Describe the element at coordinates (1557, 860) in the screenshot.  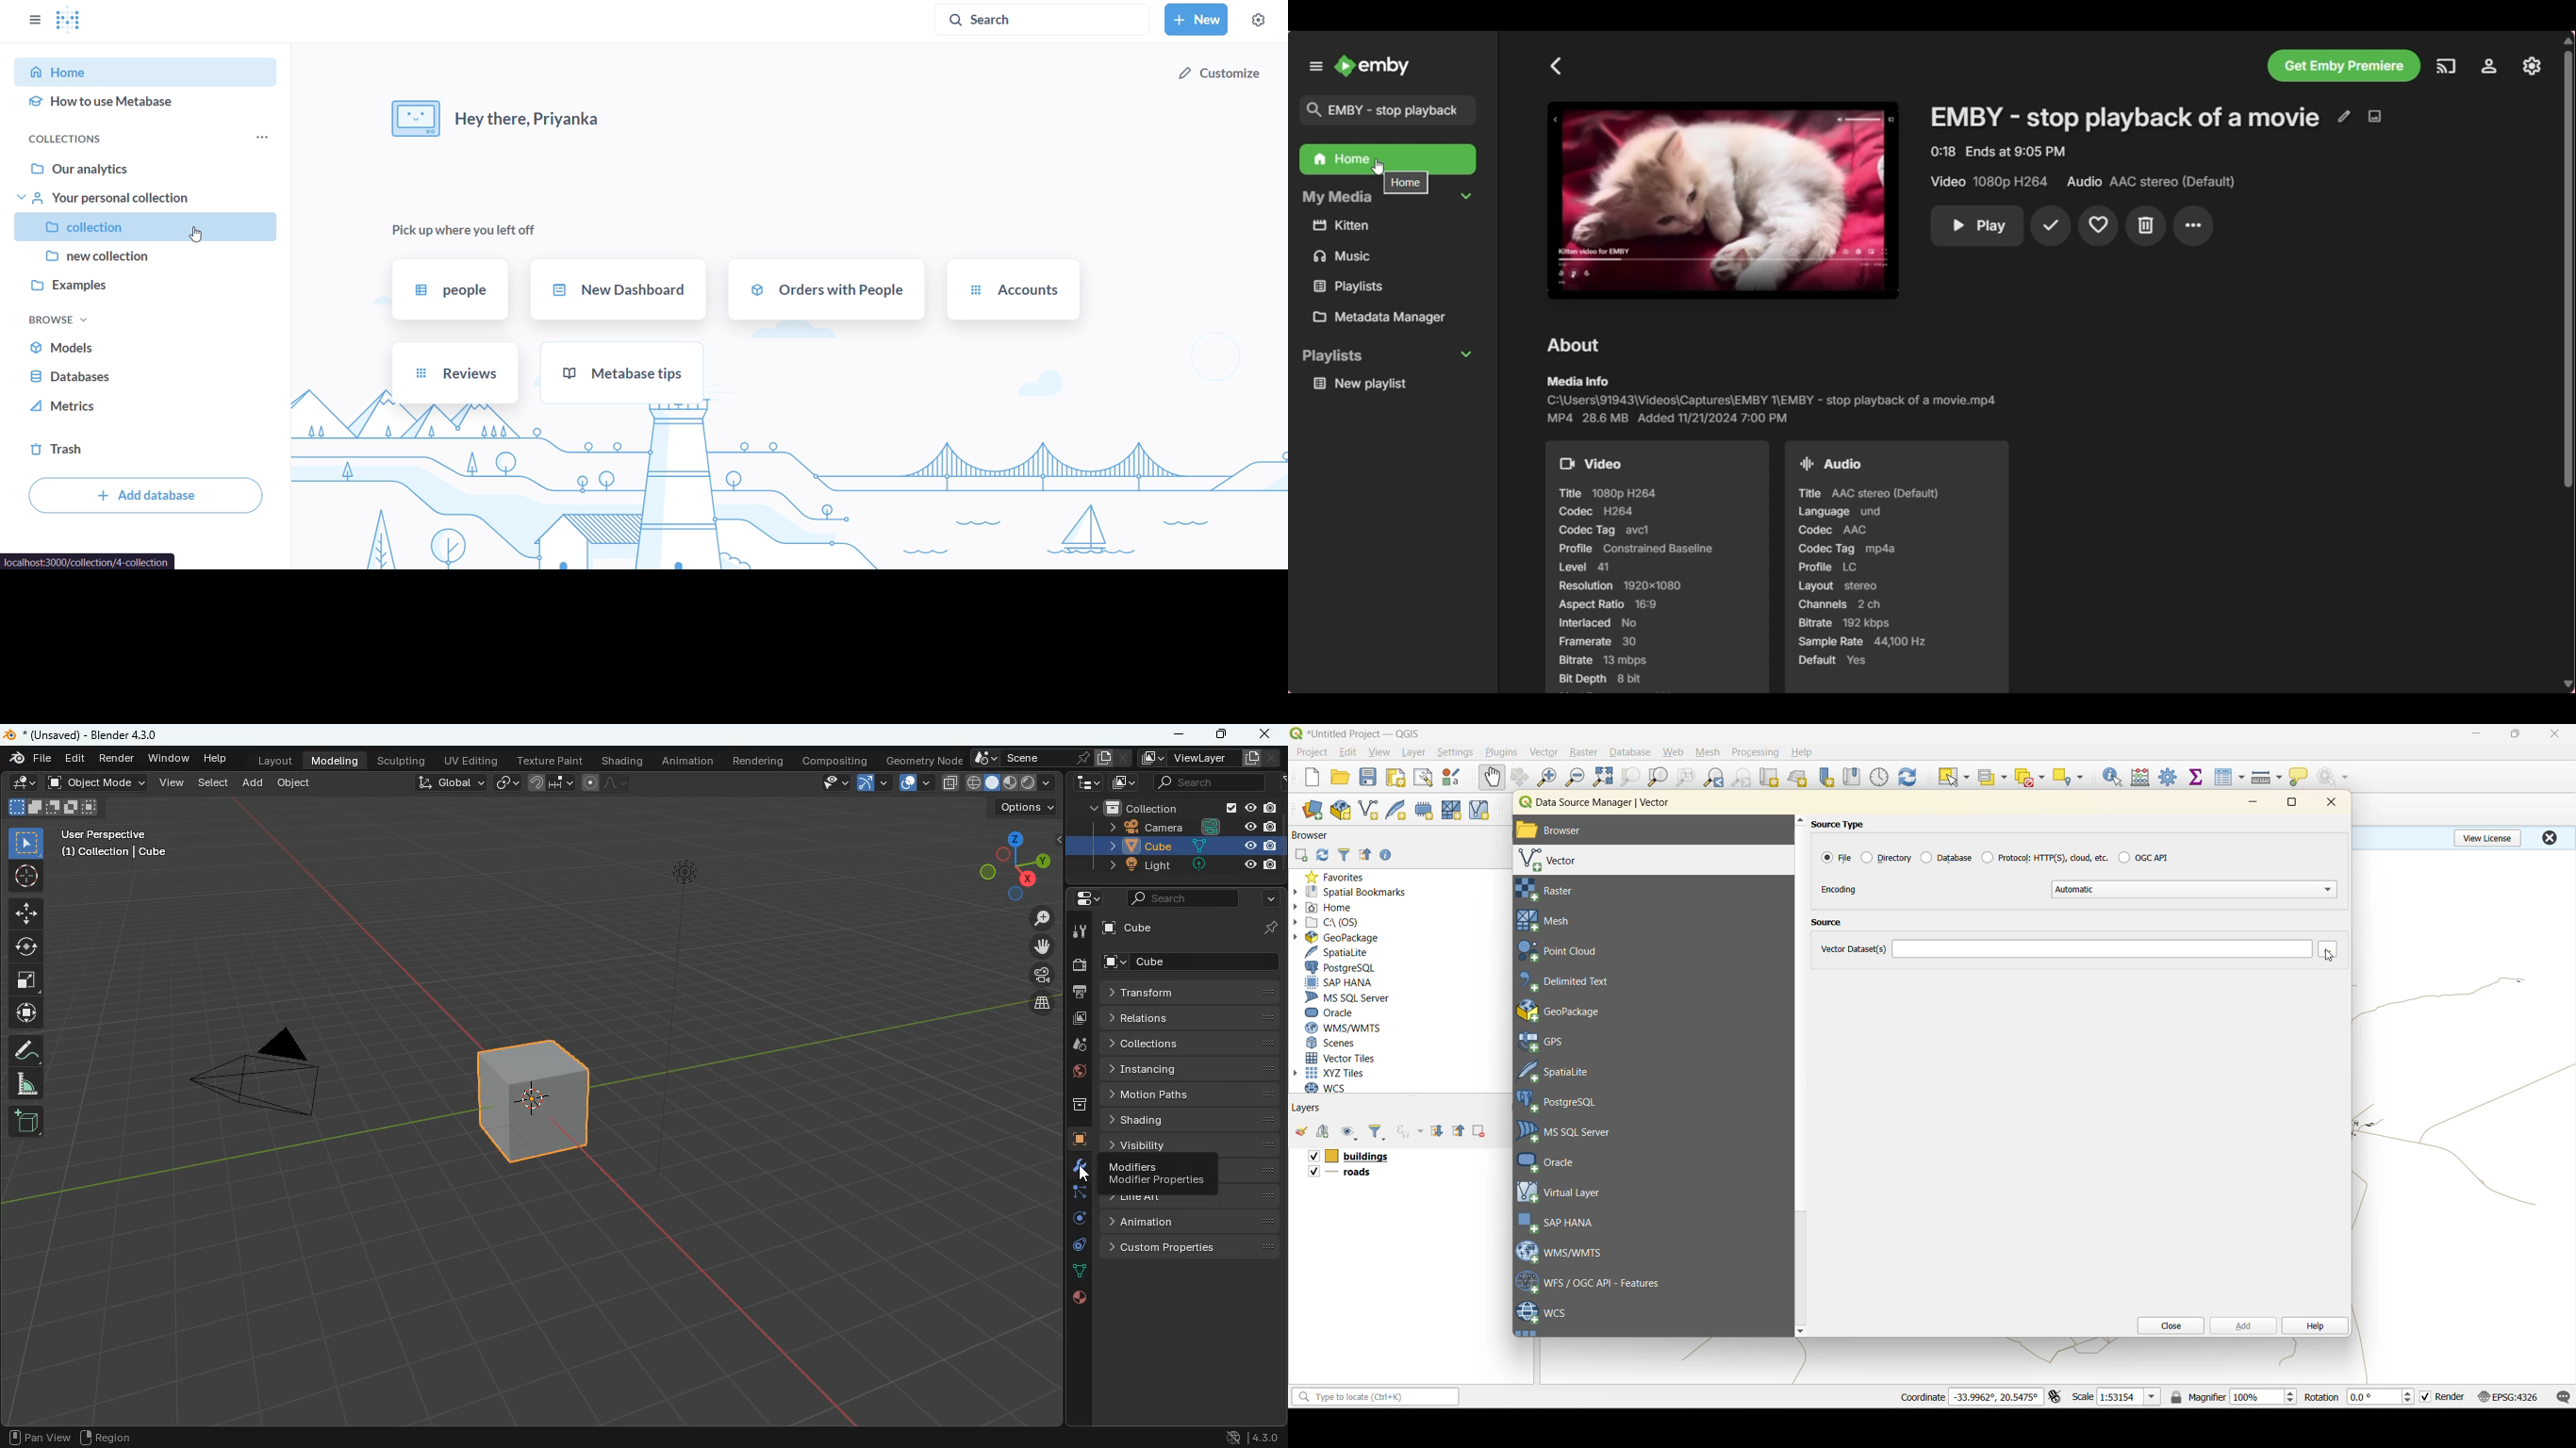
I see `vector` at that location.